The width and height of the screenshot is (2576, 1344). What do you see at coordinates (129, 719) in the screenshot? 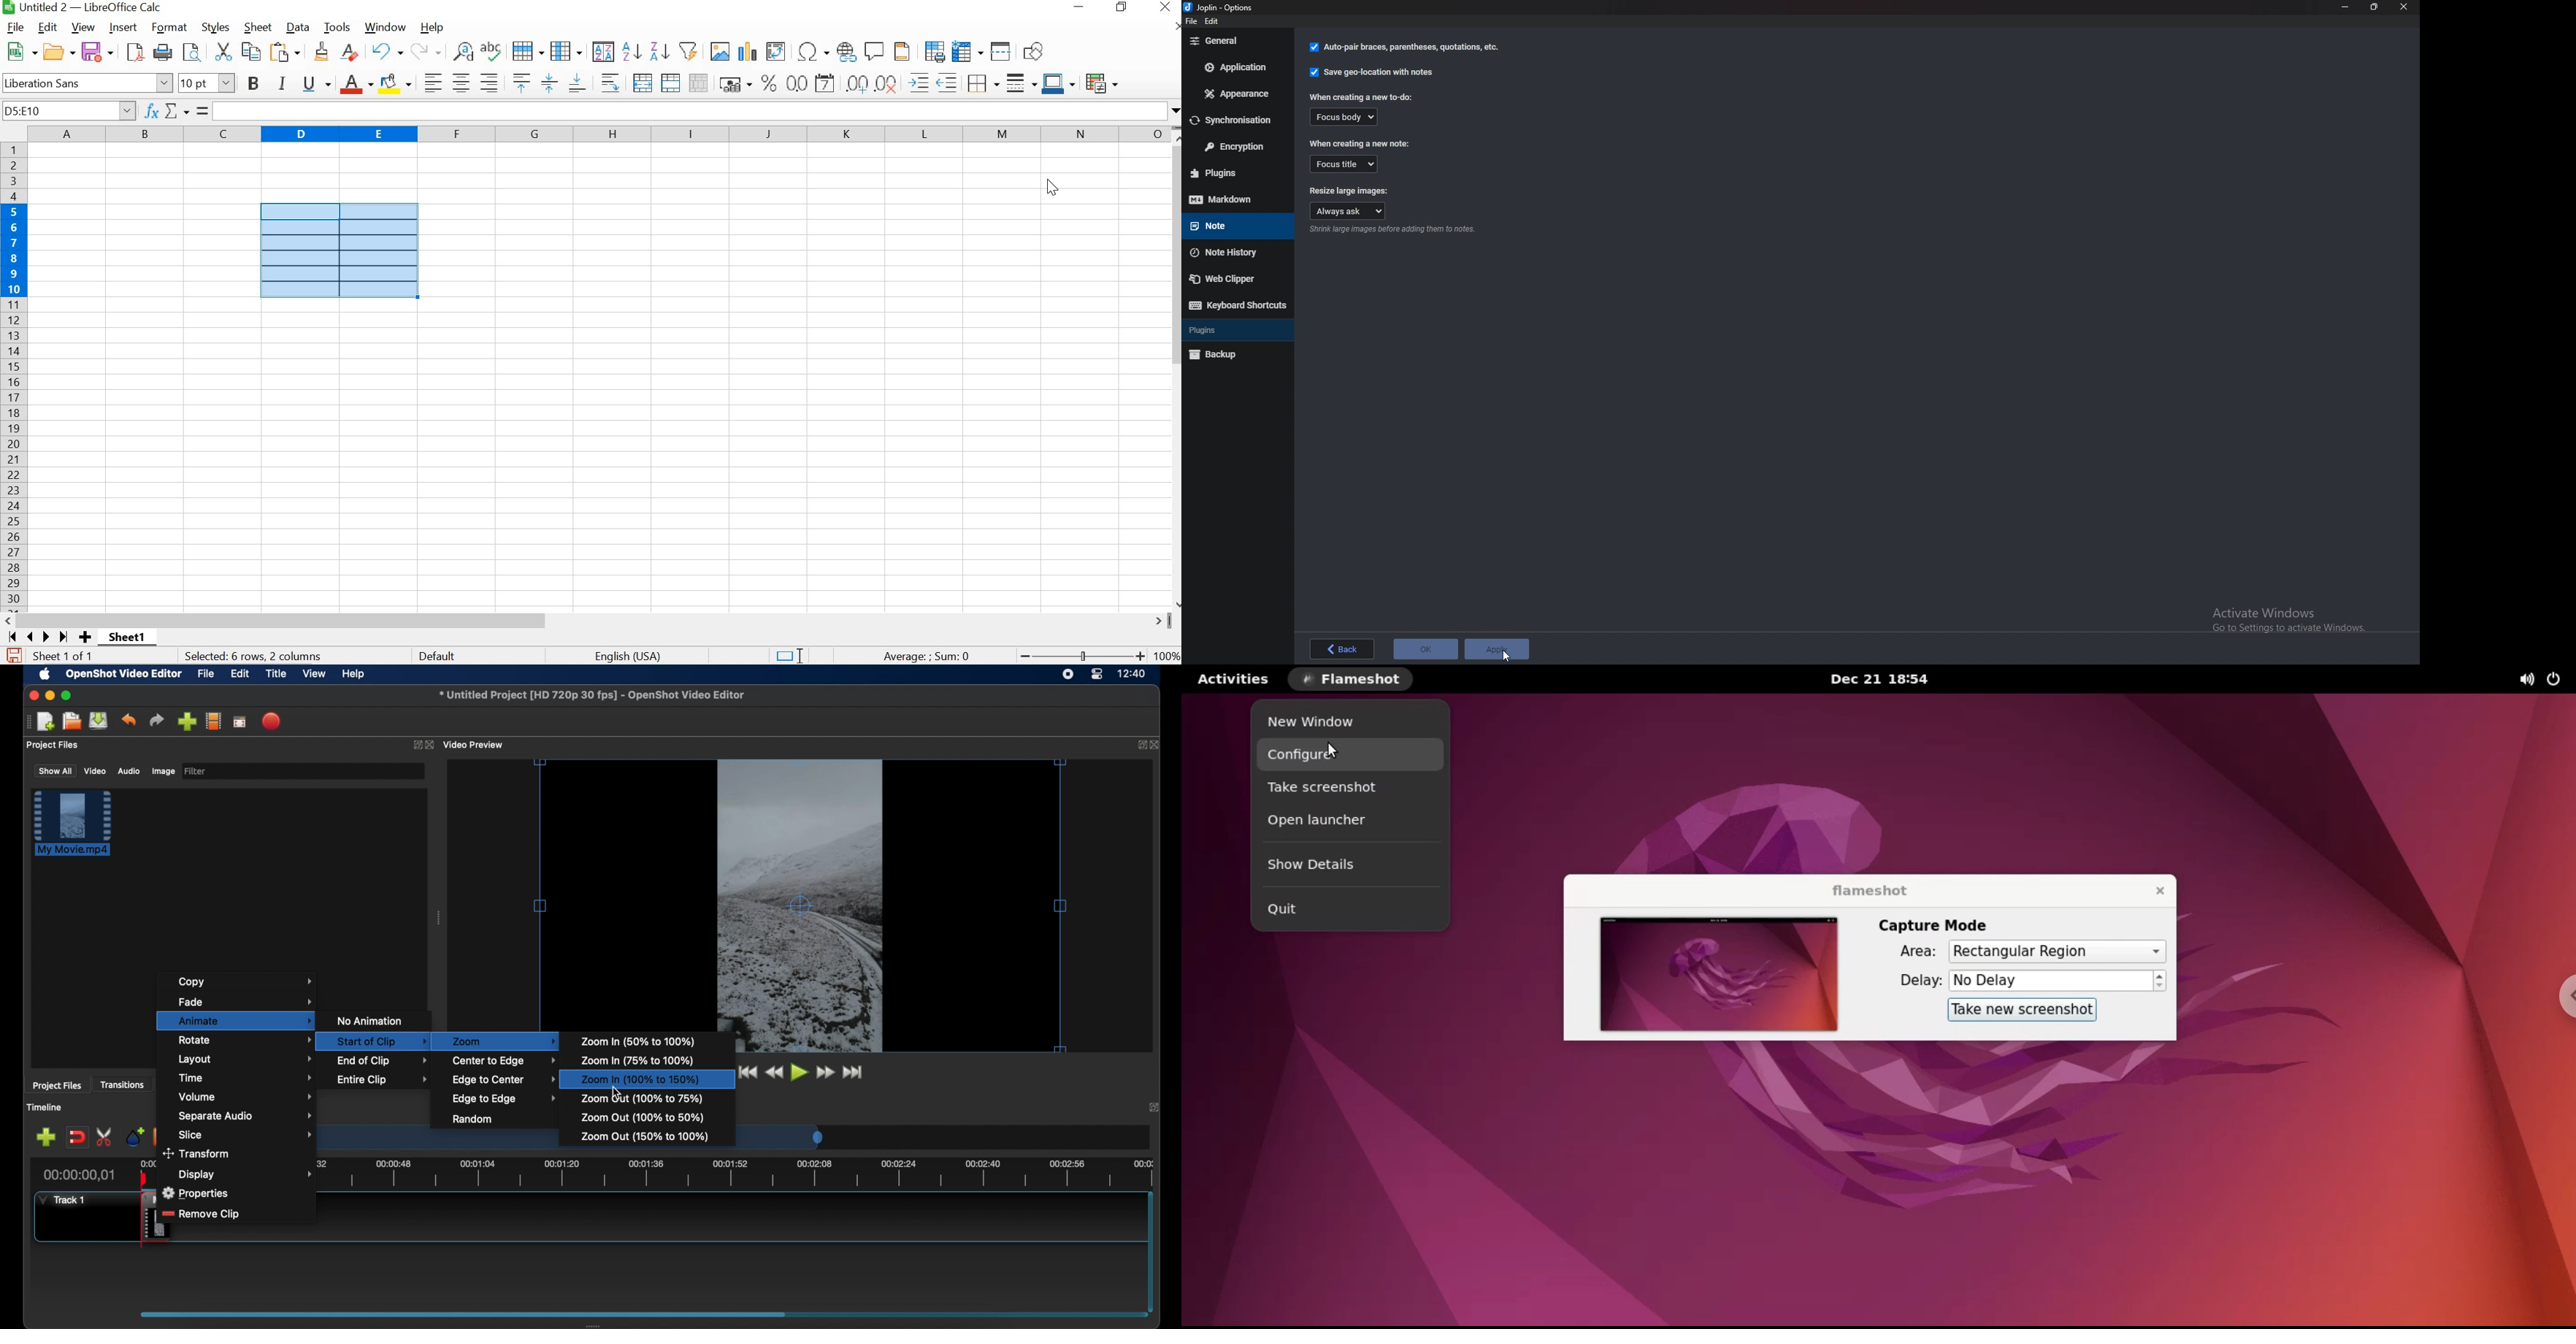
I see `undo` at bounding box center [129, 719].